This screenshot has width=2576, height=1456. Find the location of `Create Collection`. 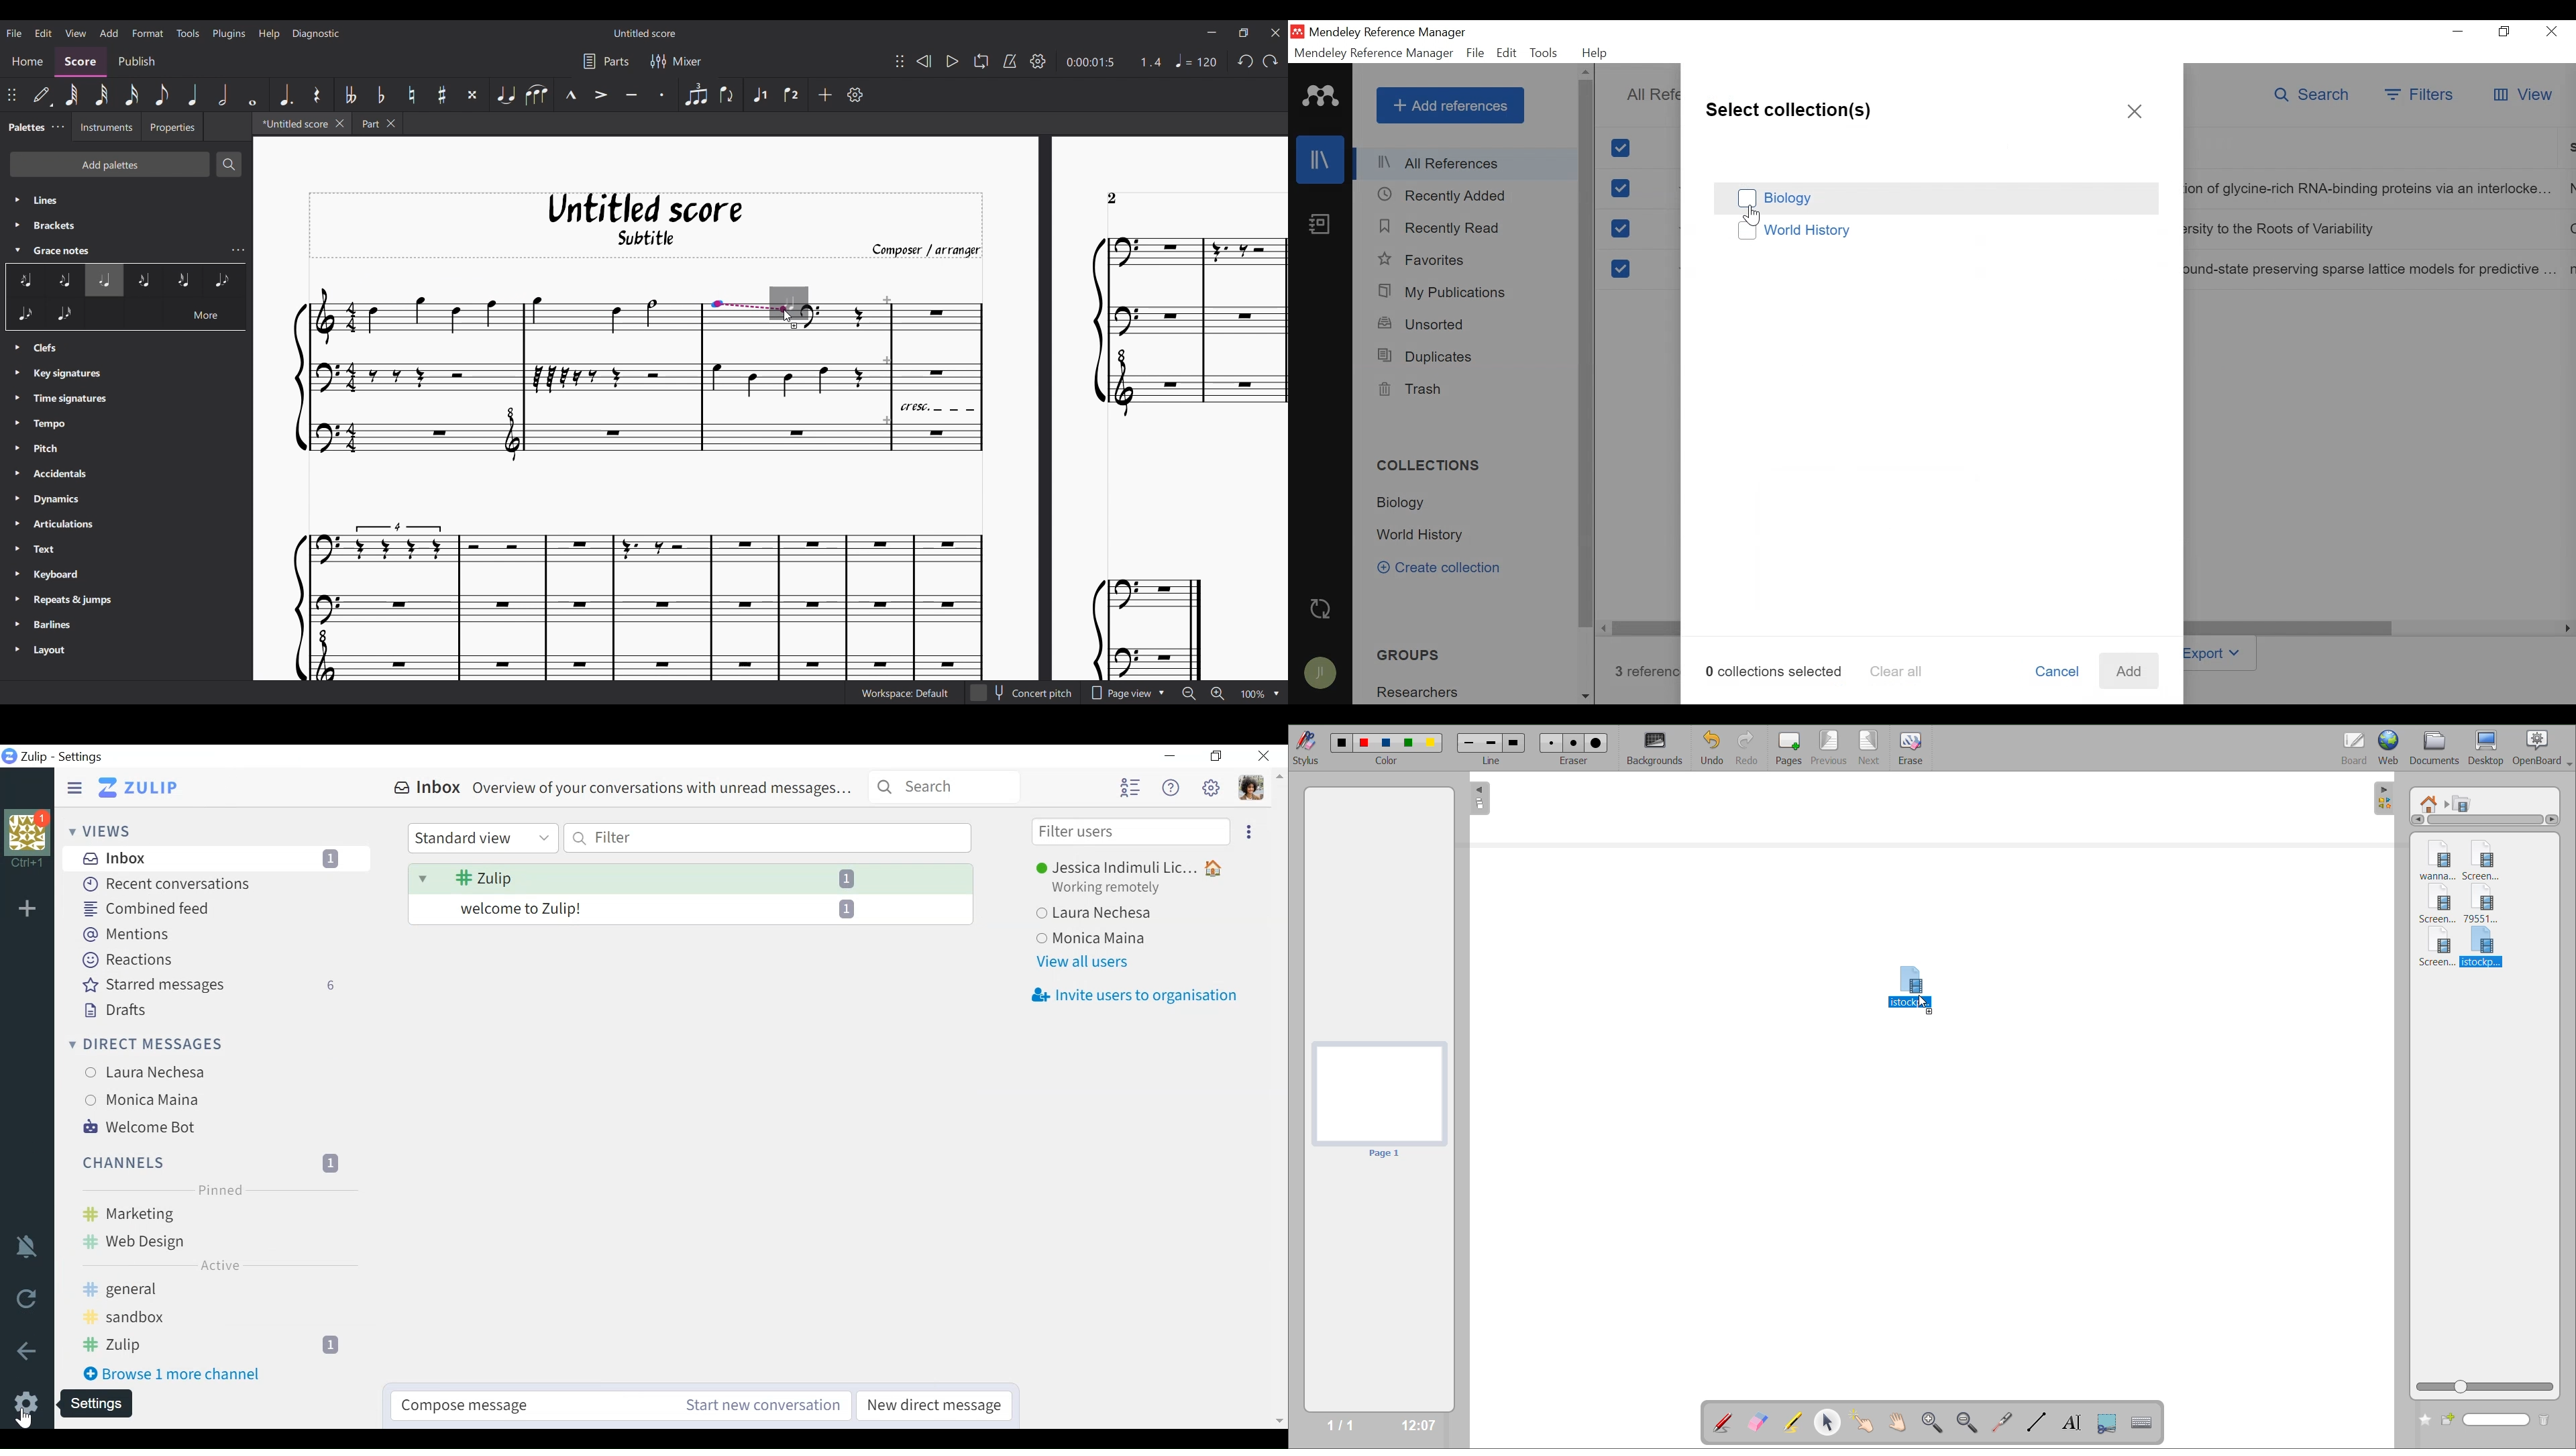

Create Collection is located at coordinates (1448, 569).